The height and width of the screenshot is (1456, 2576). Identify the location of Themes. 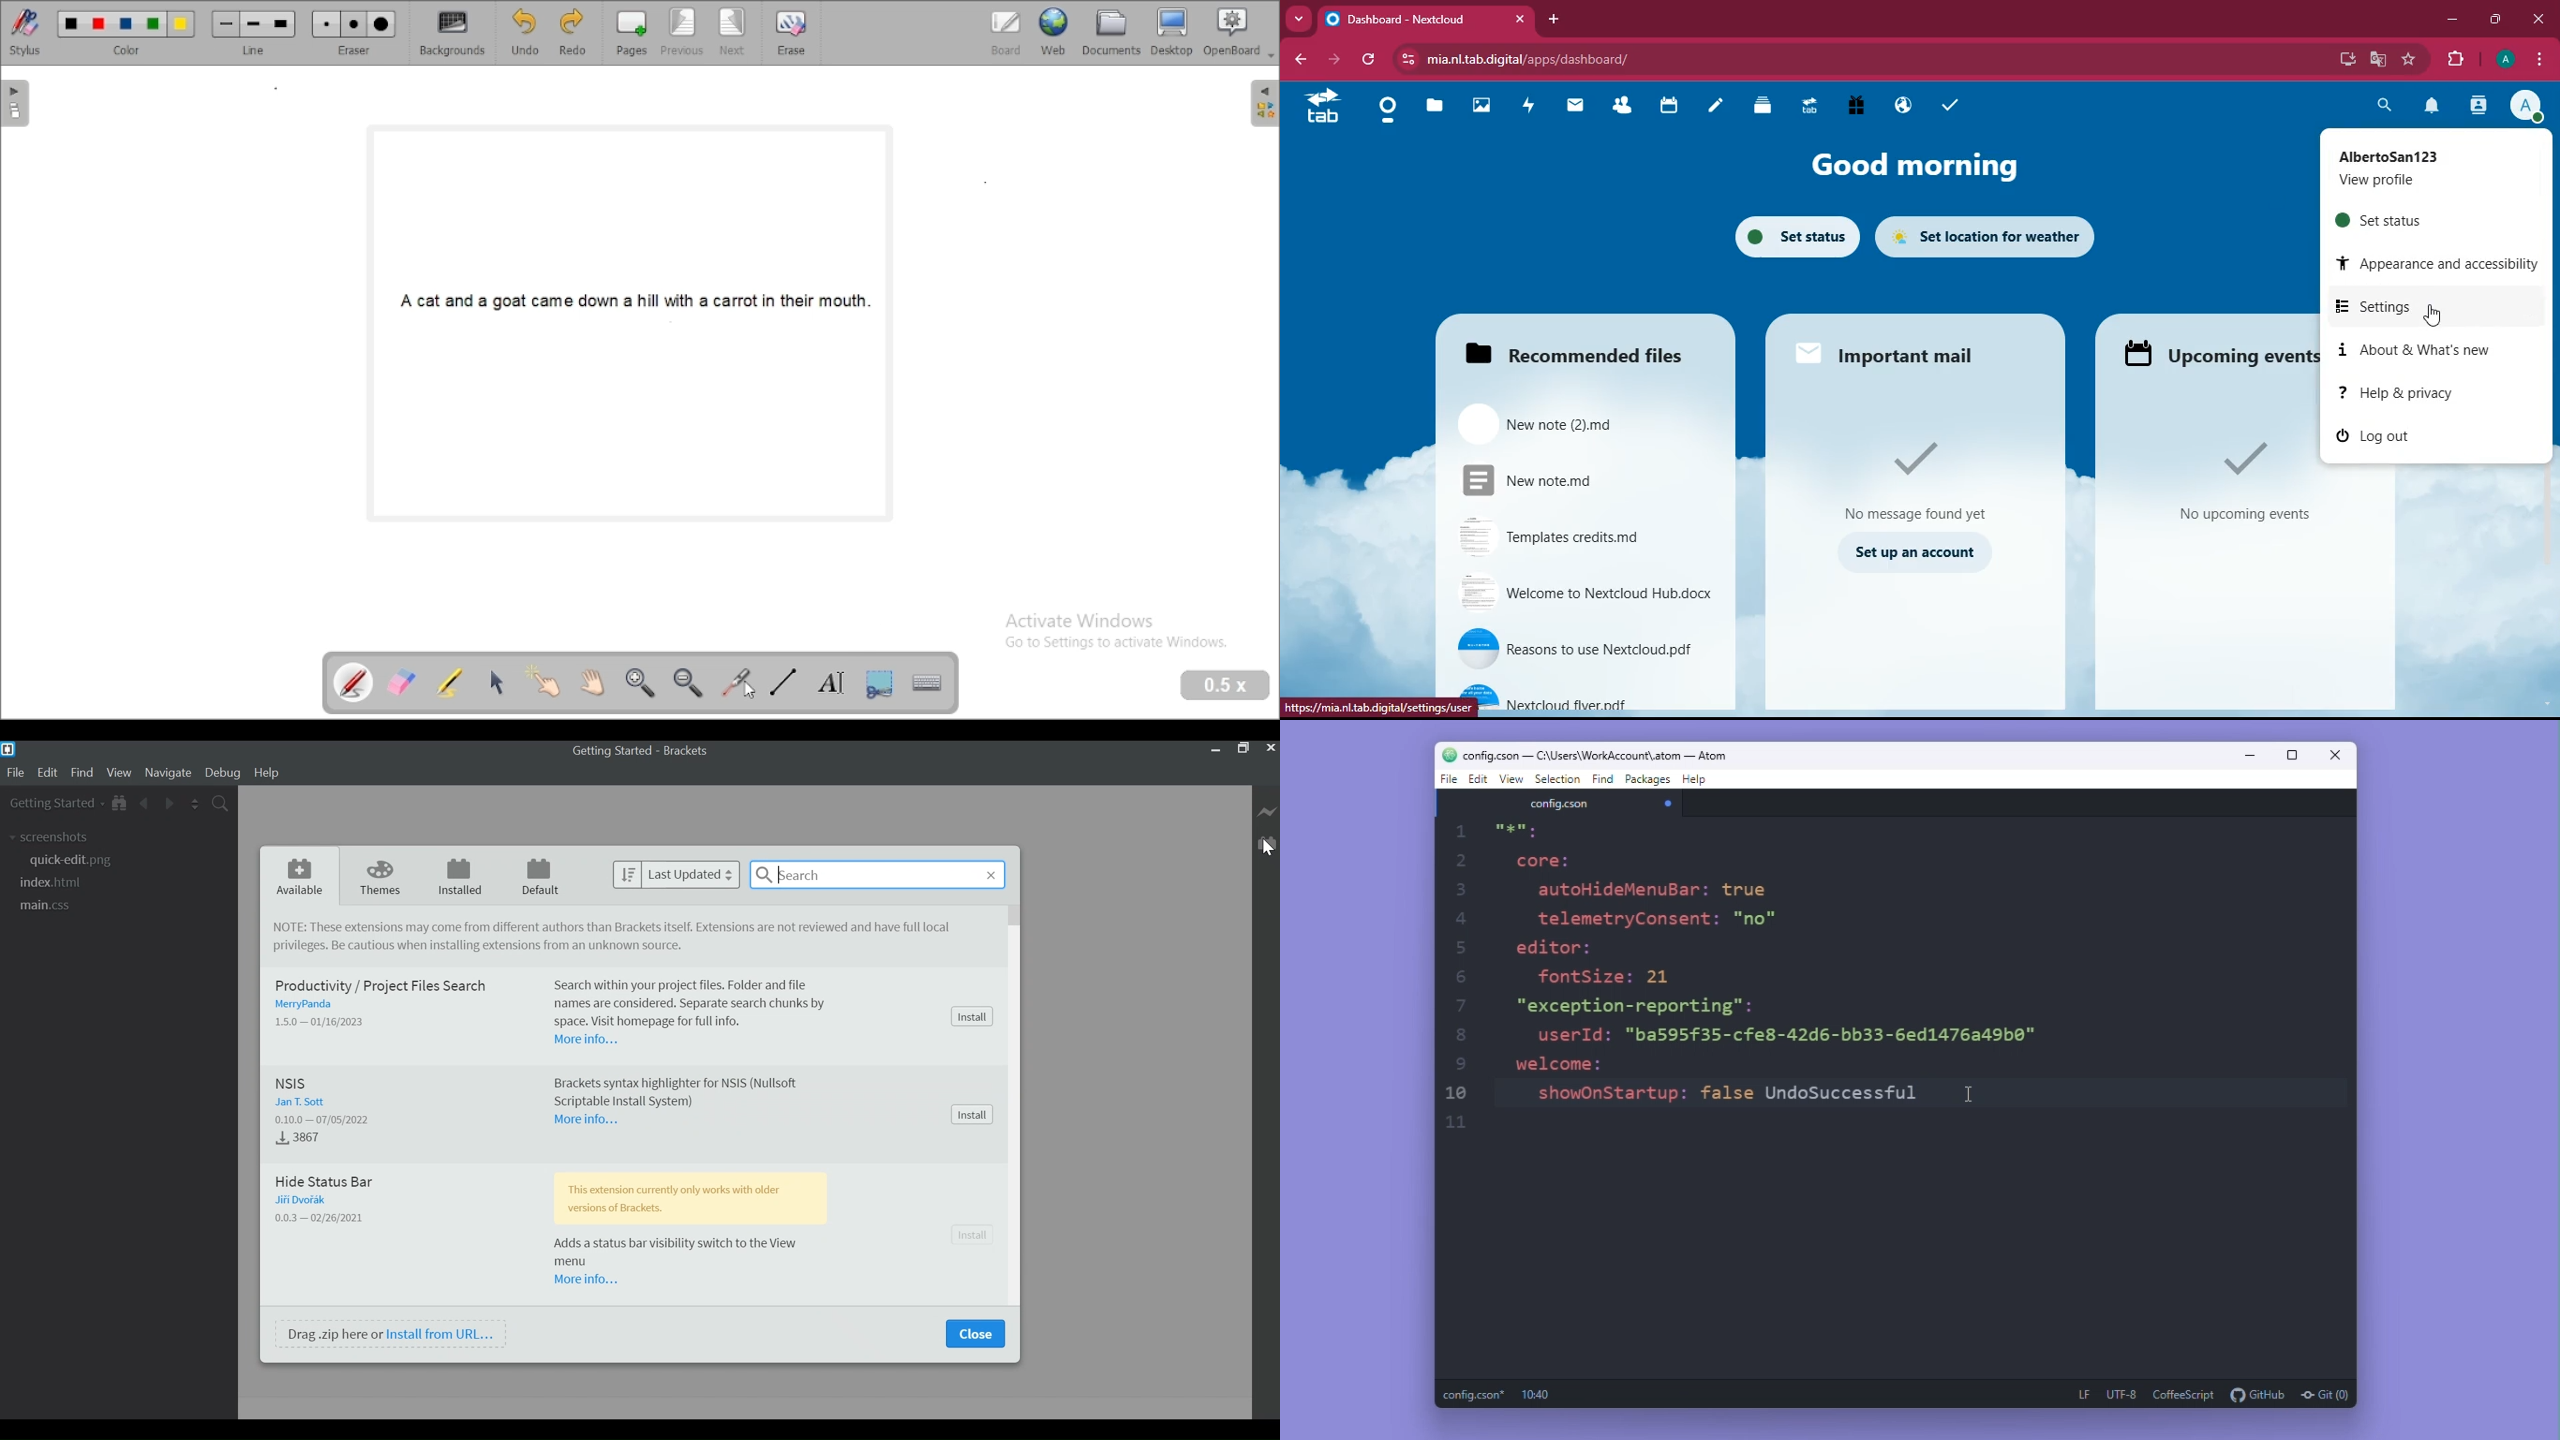
(377, 875).